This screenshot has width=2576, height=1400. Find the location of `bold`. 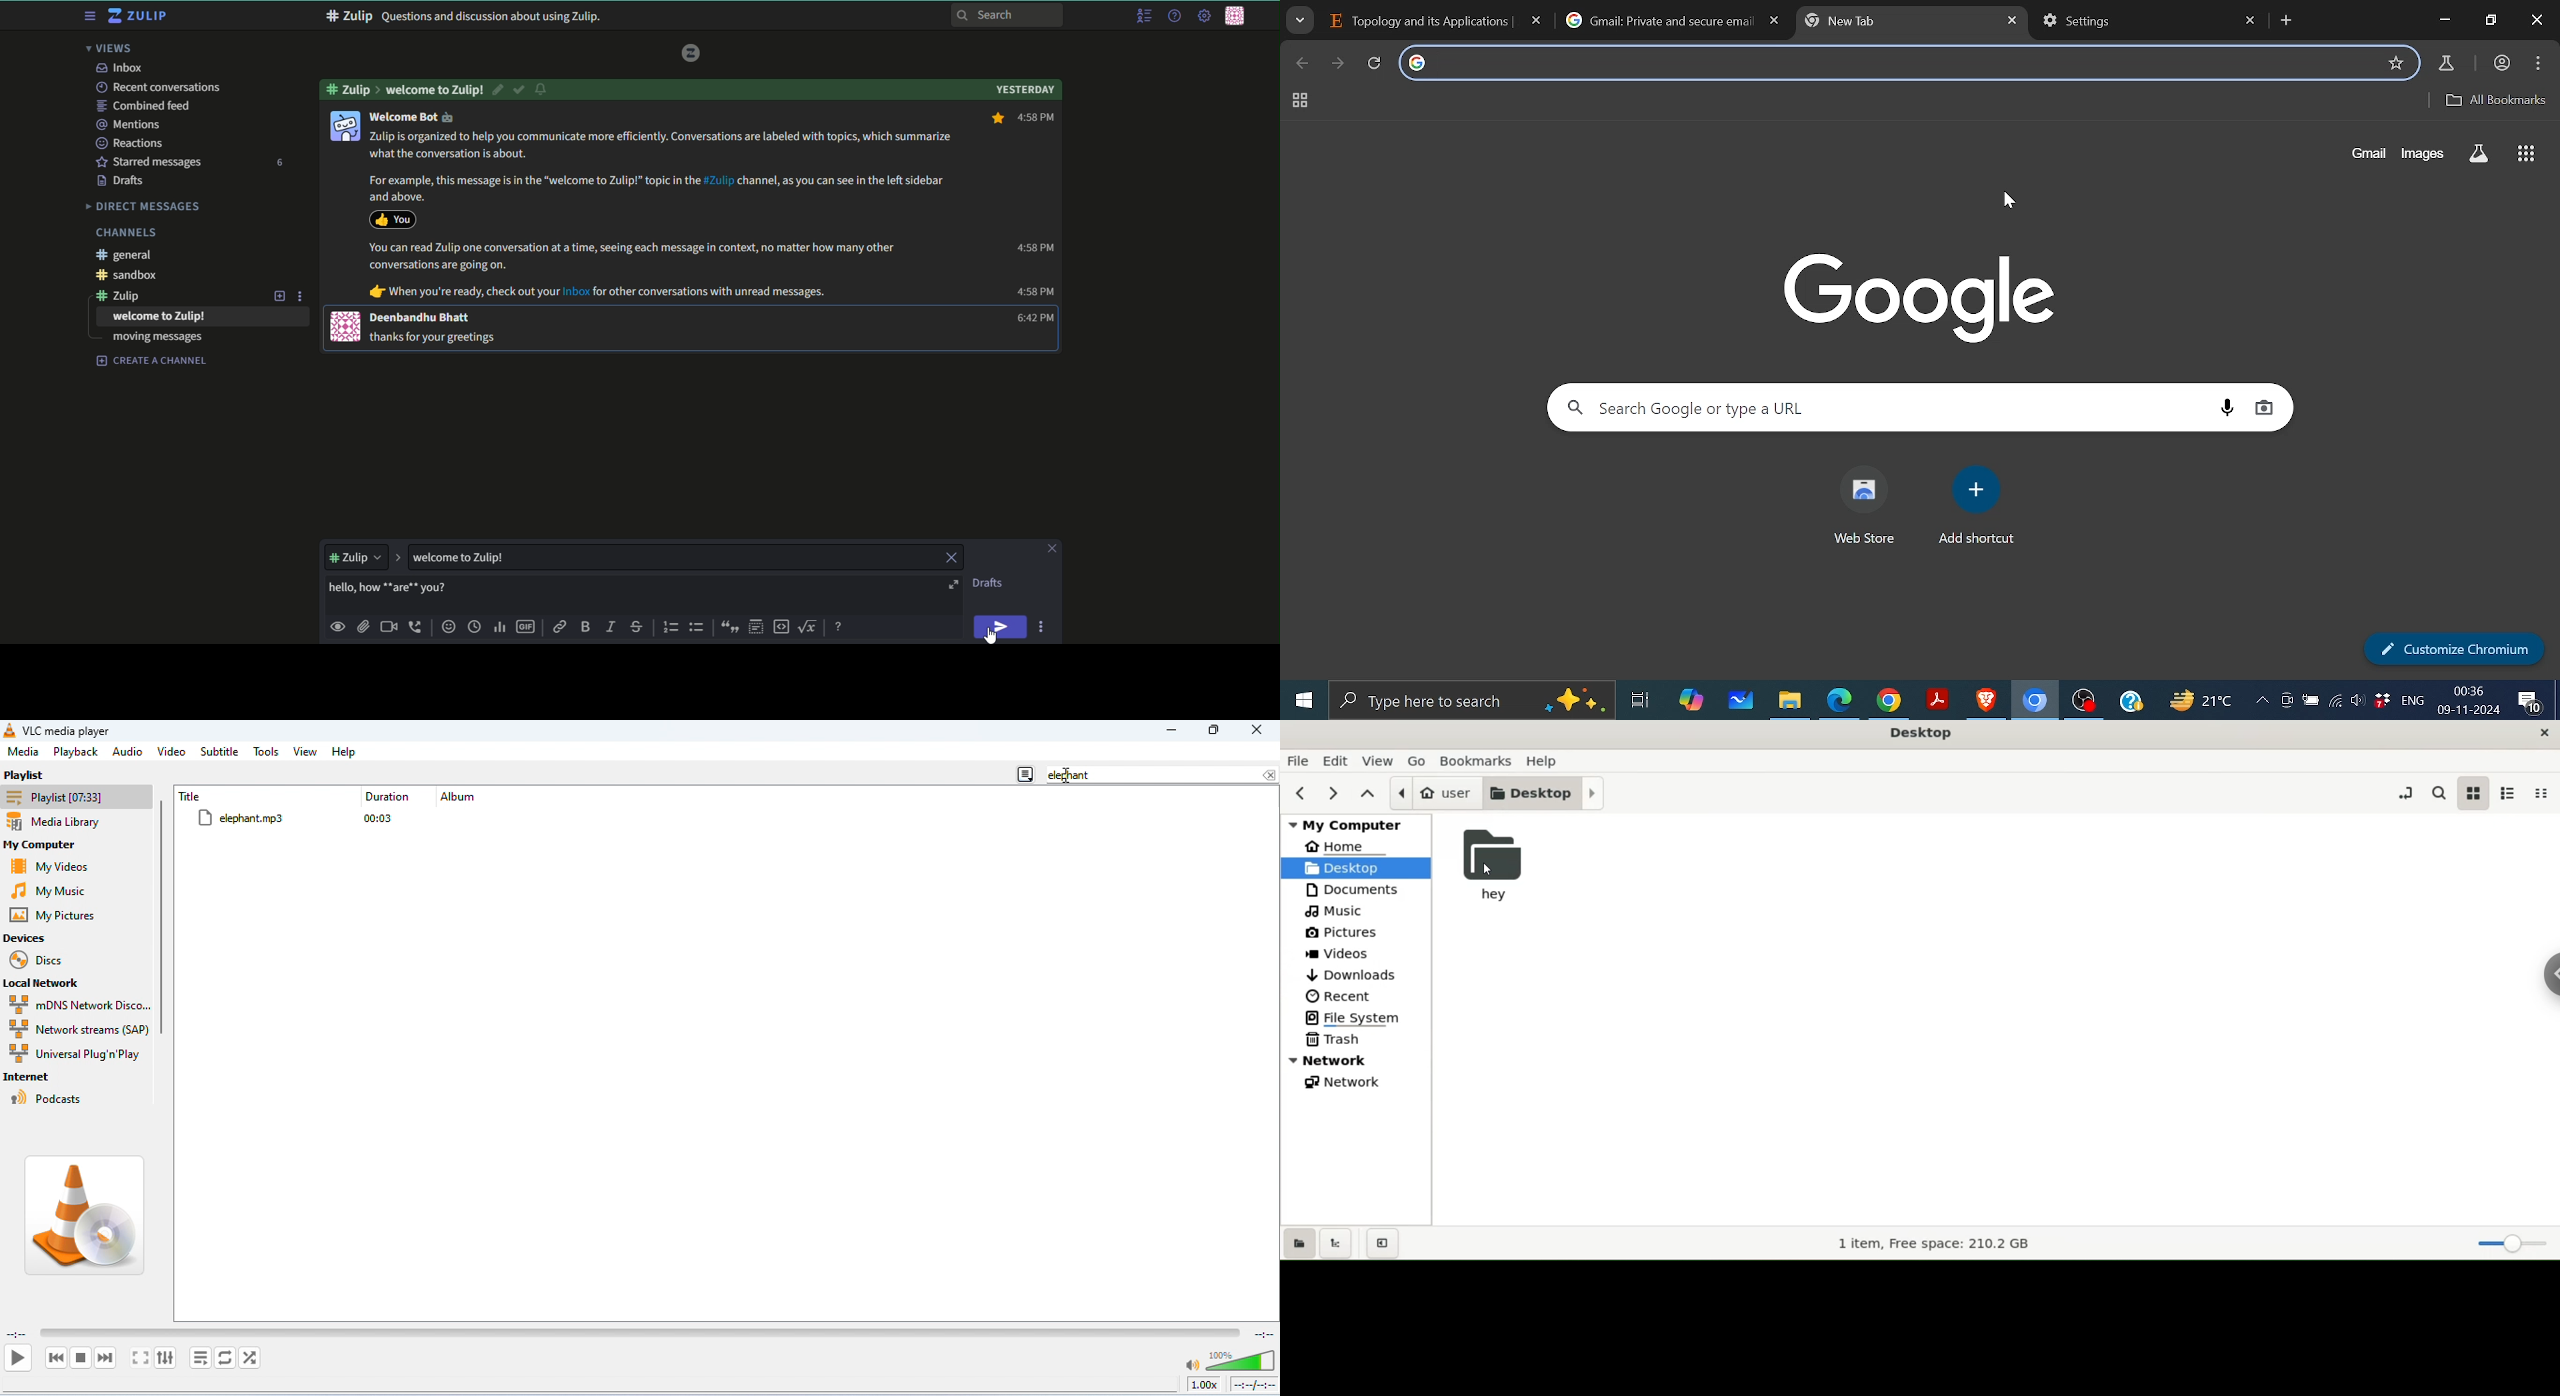

bold is located at coordinates (586, 627).